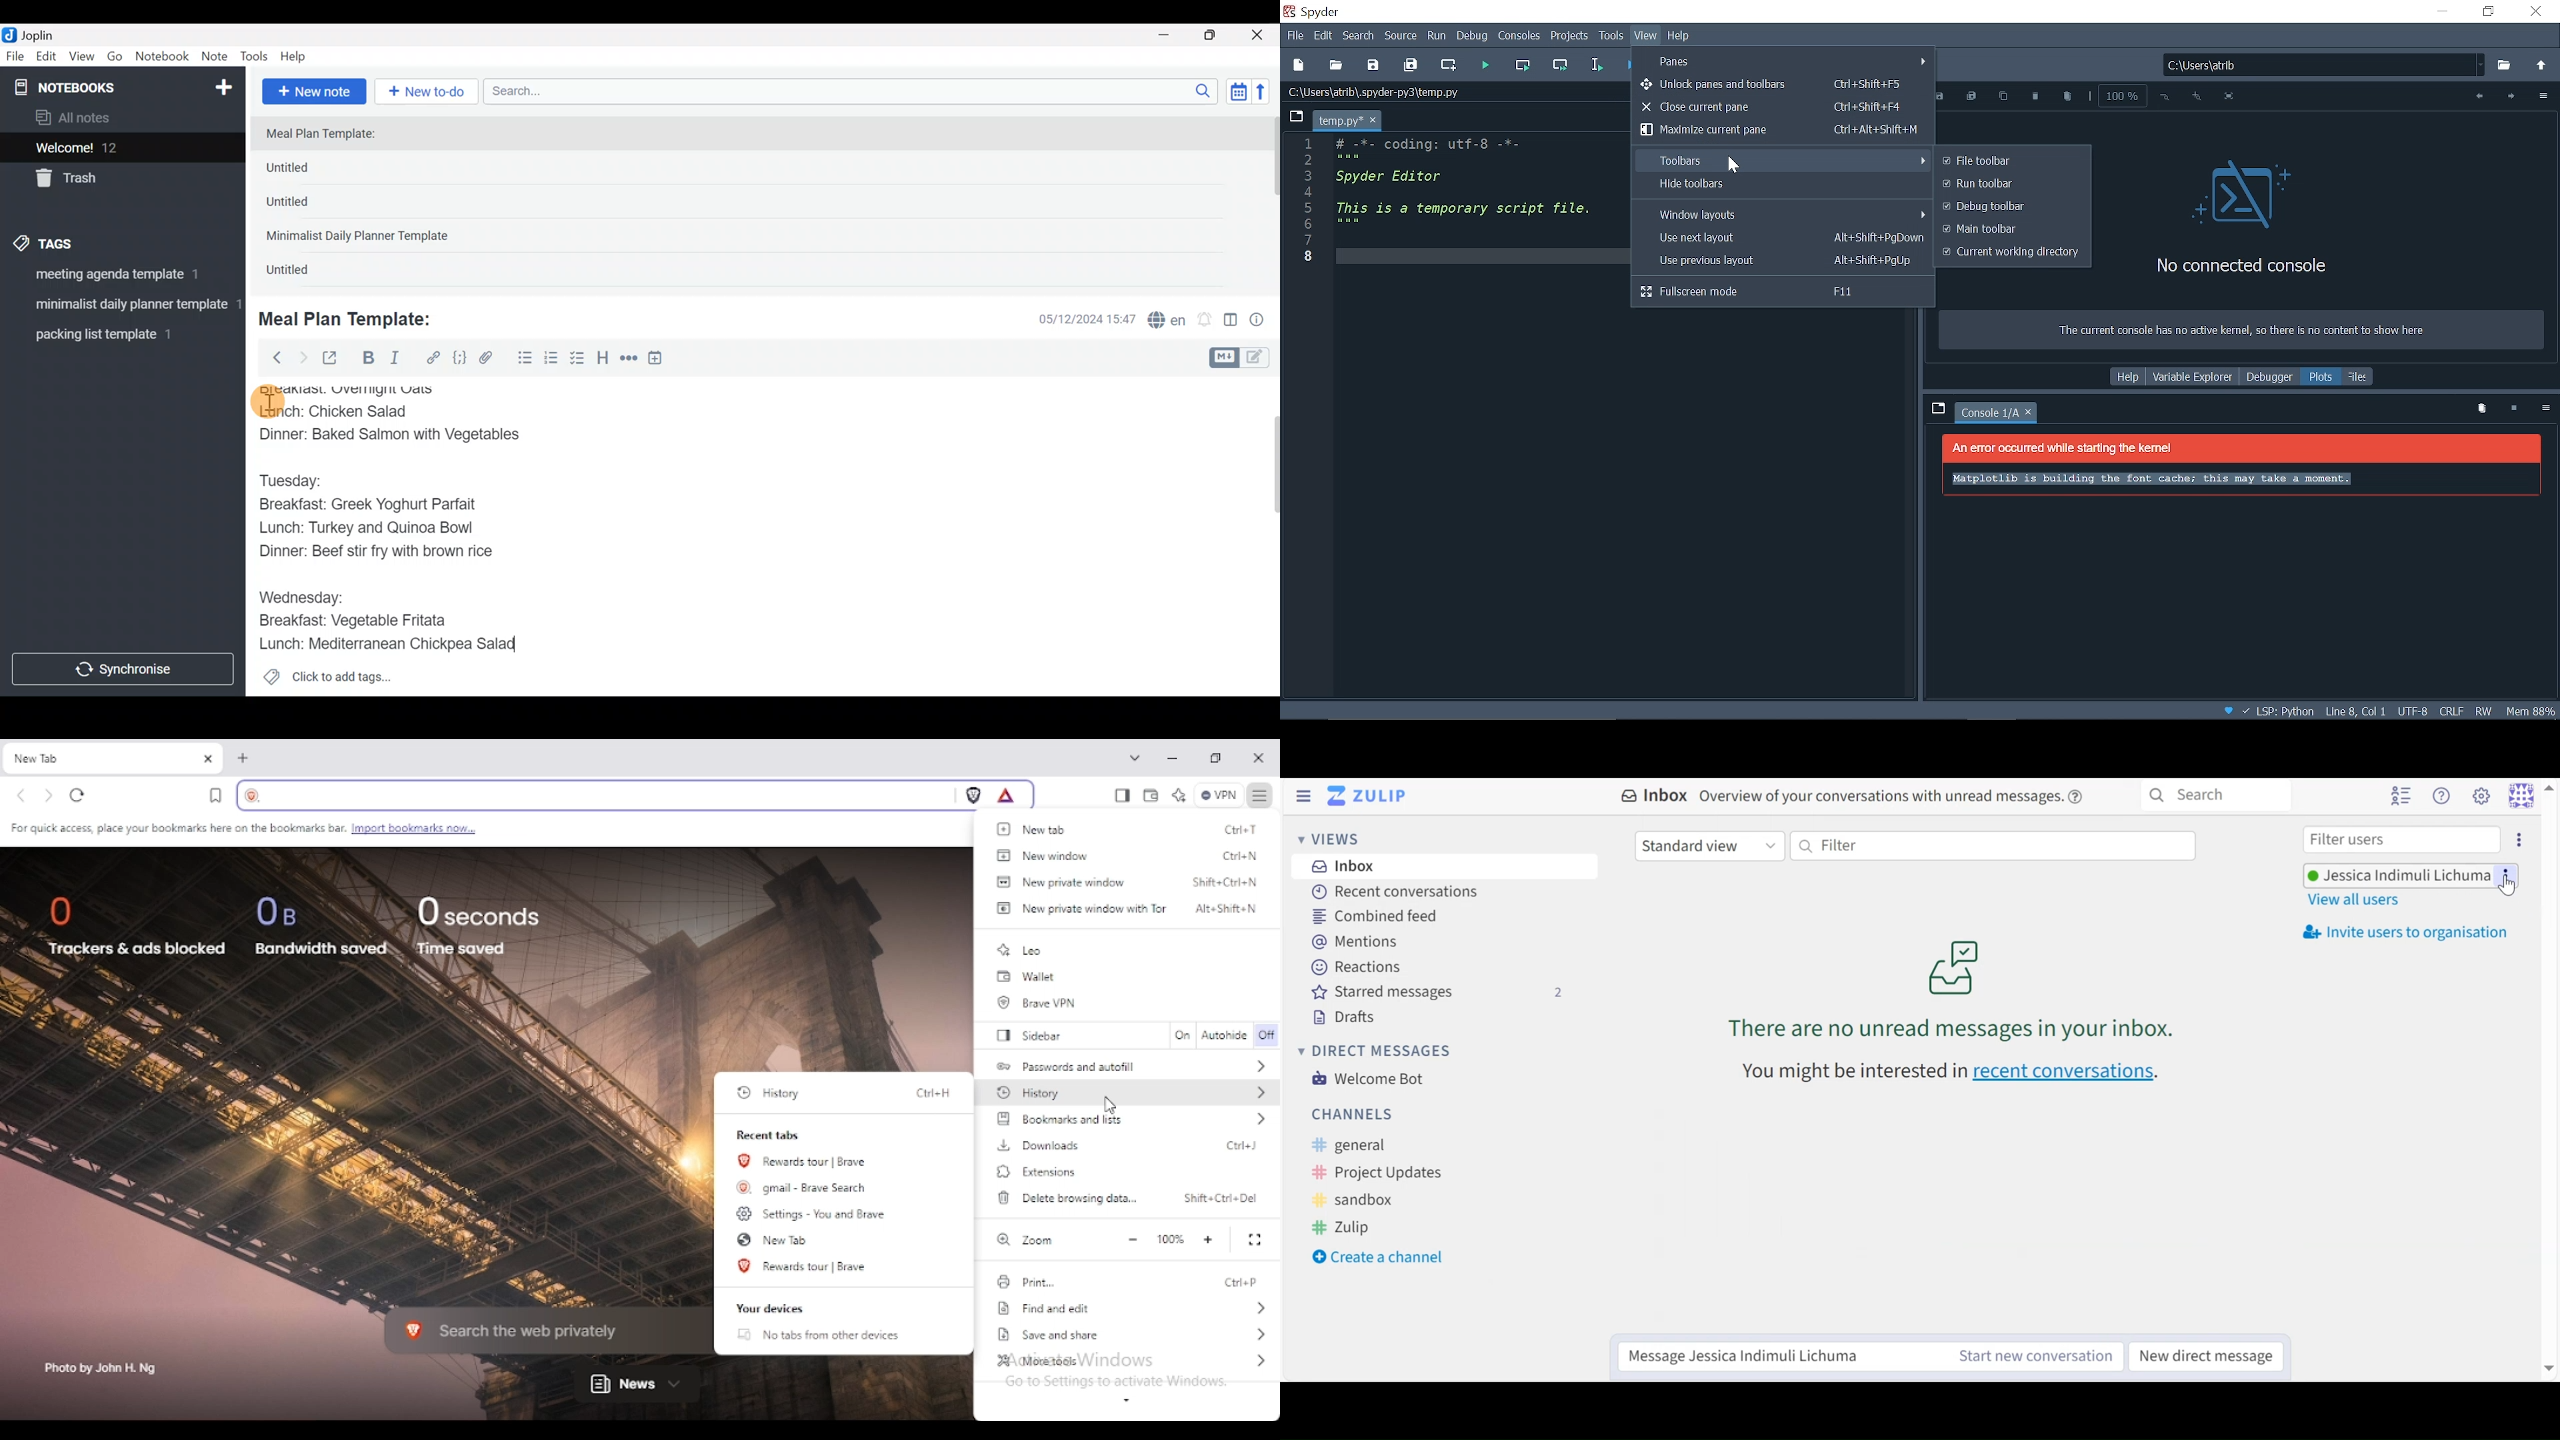 The width and height of the screenshot is (2576, 1456). Describe the element at coordinates (309, 171) in the screenshot. I see `Untitled` at that location.